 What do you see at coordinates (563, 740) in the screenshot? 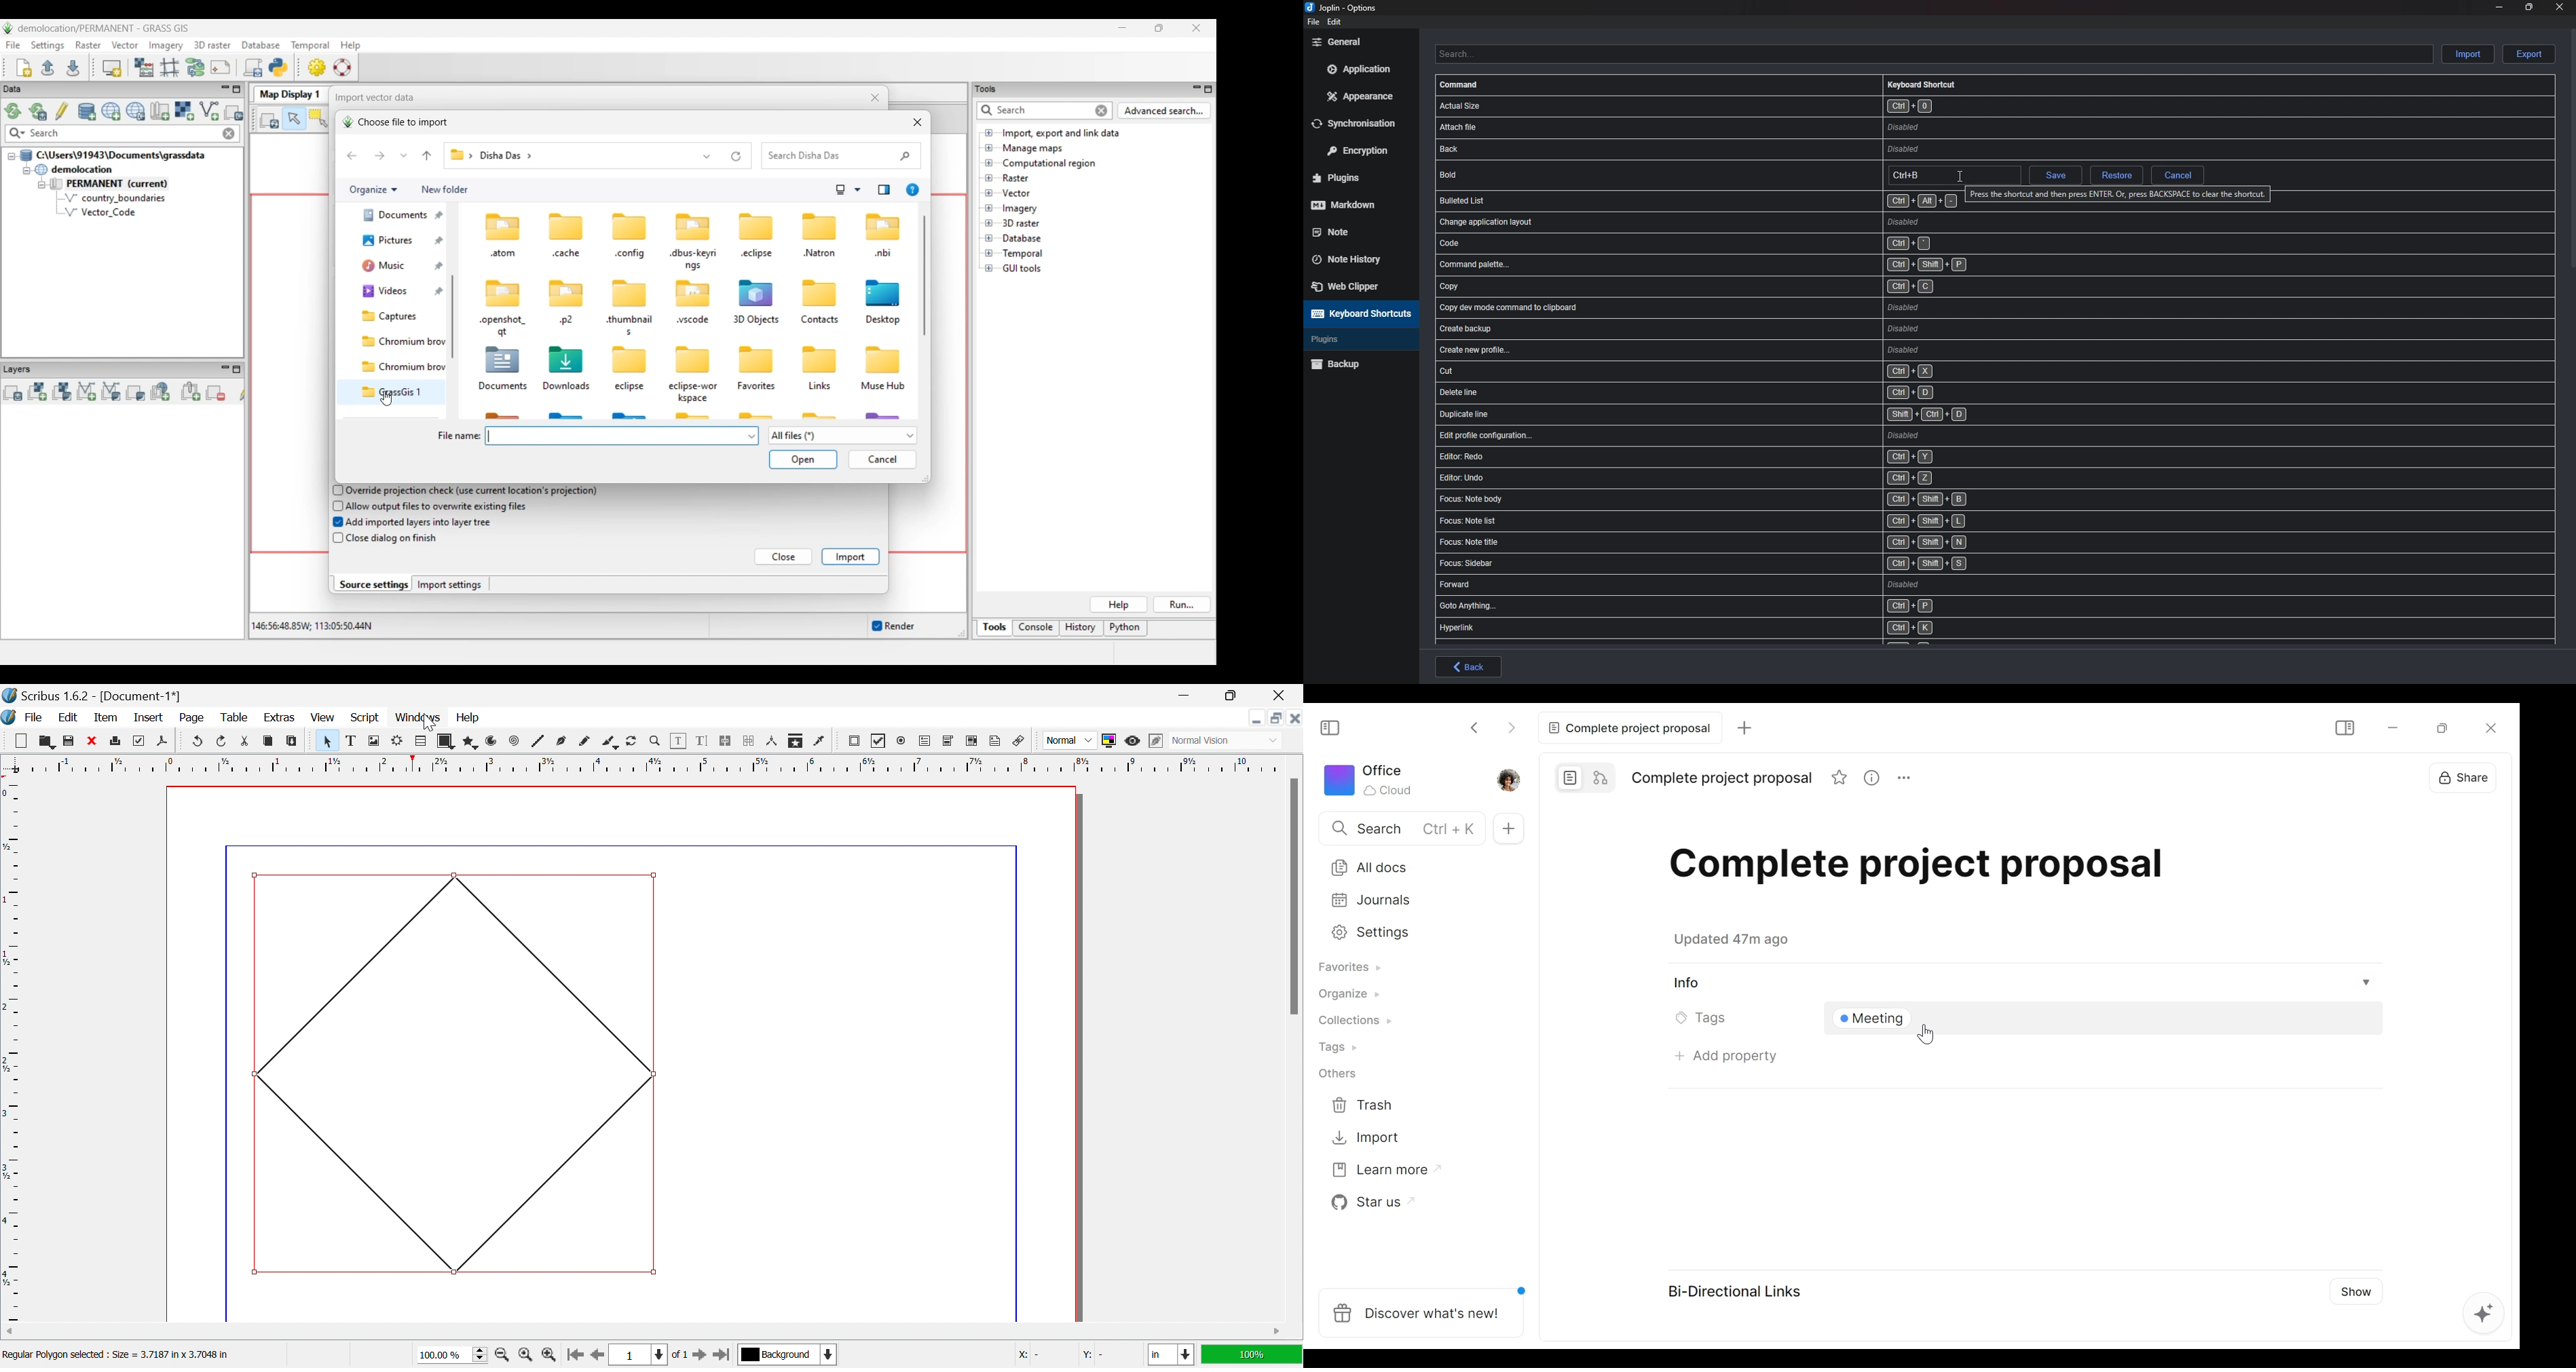
I see `Bezler curve` at bounding box center [563, 740].